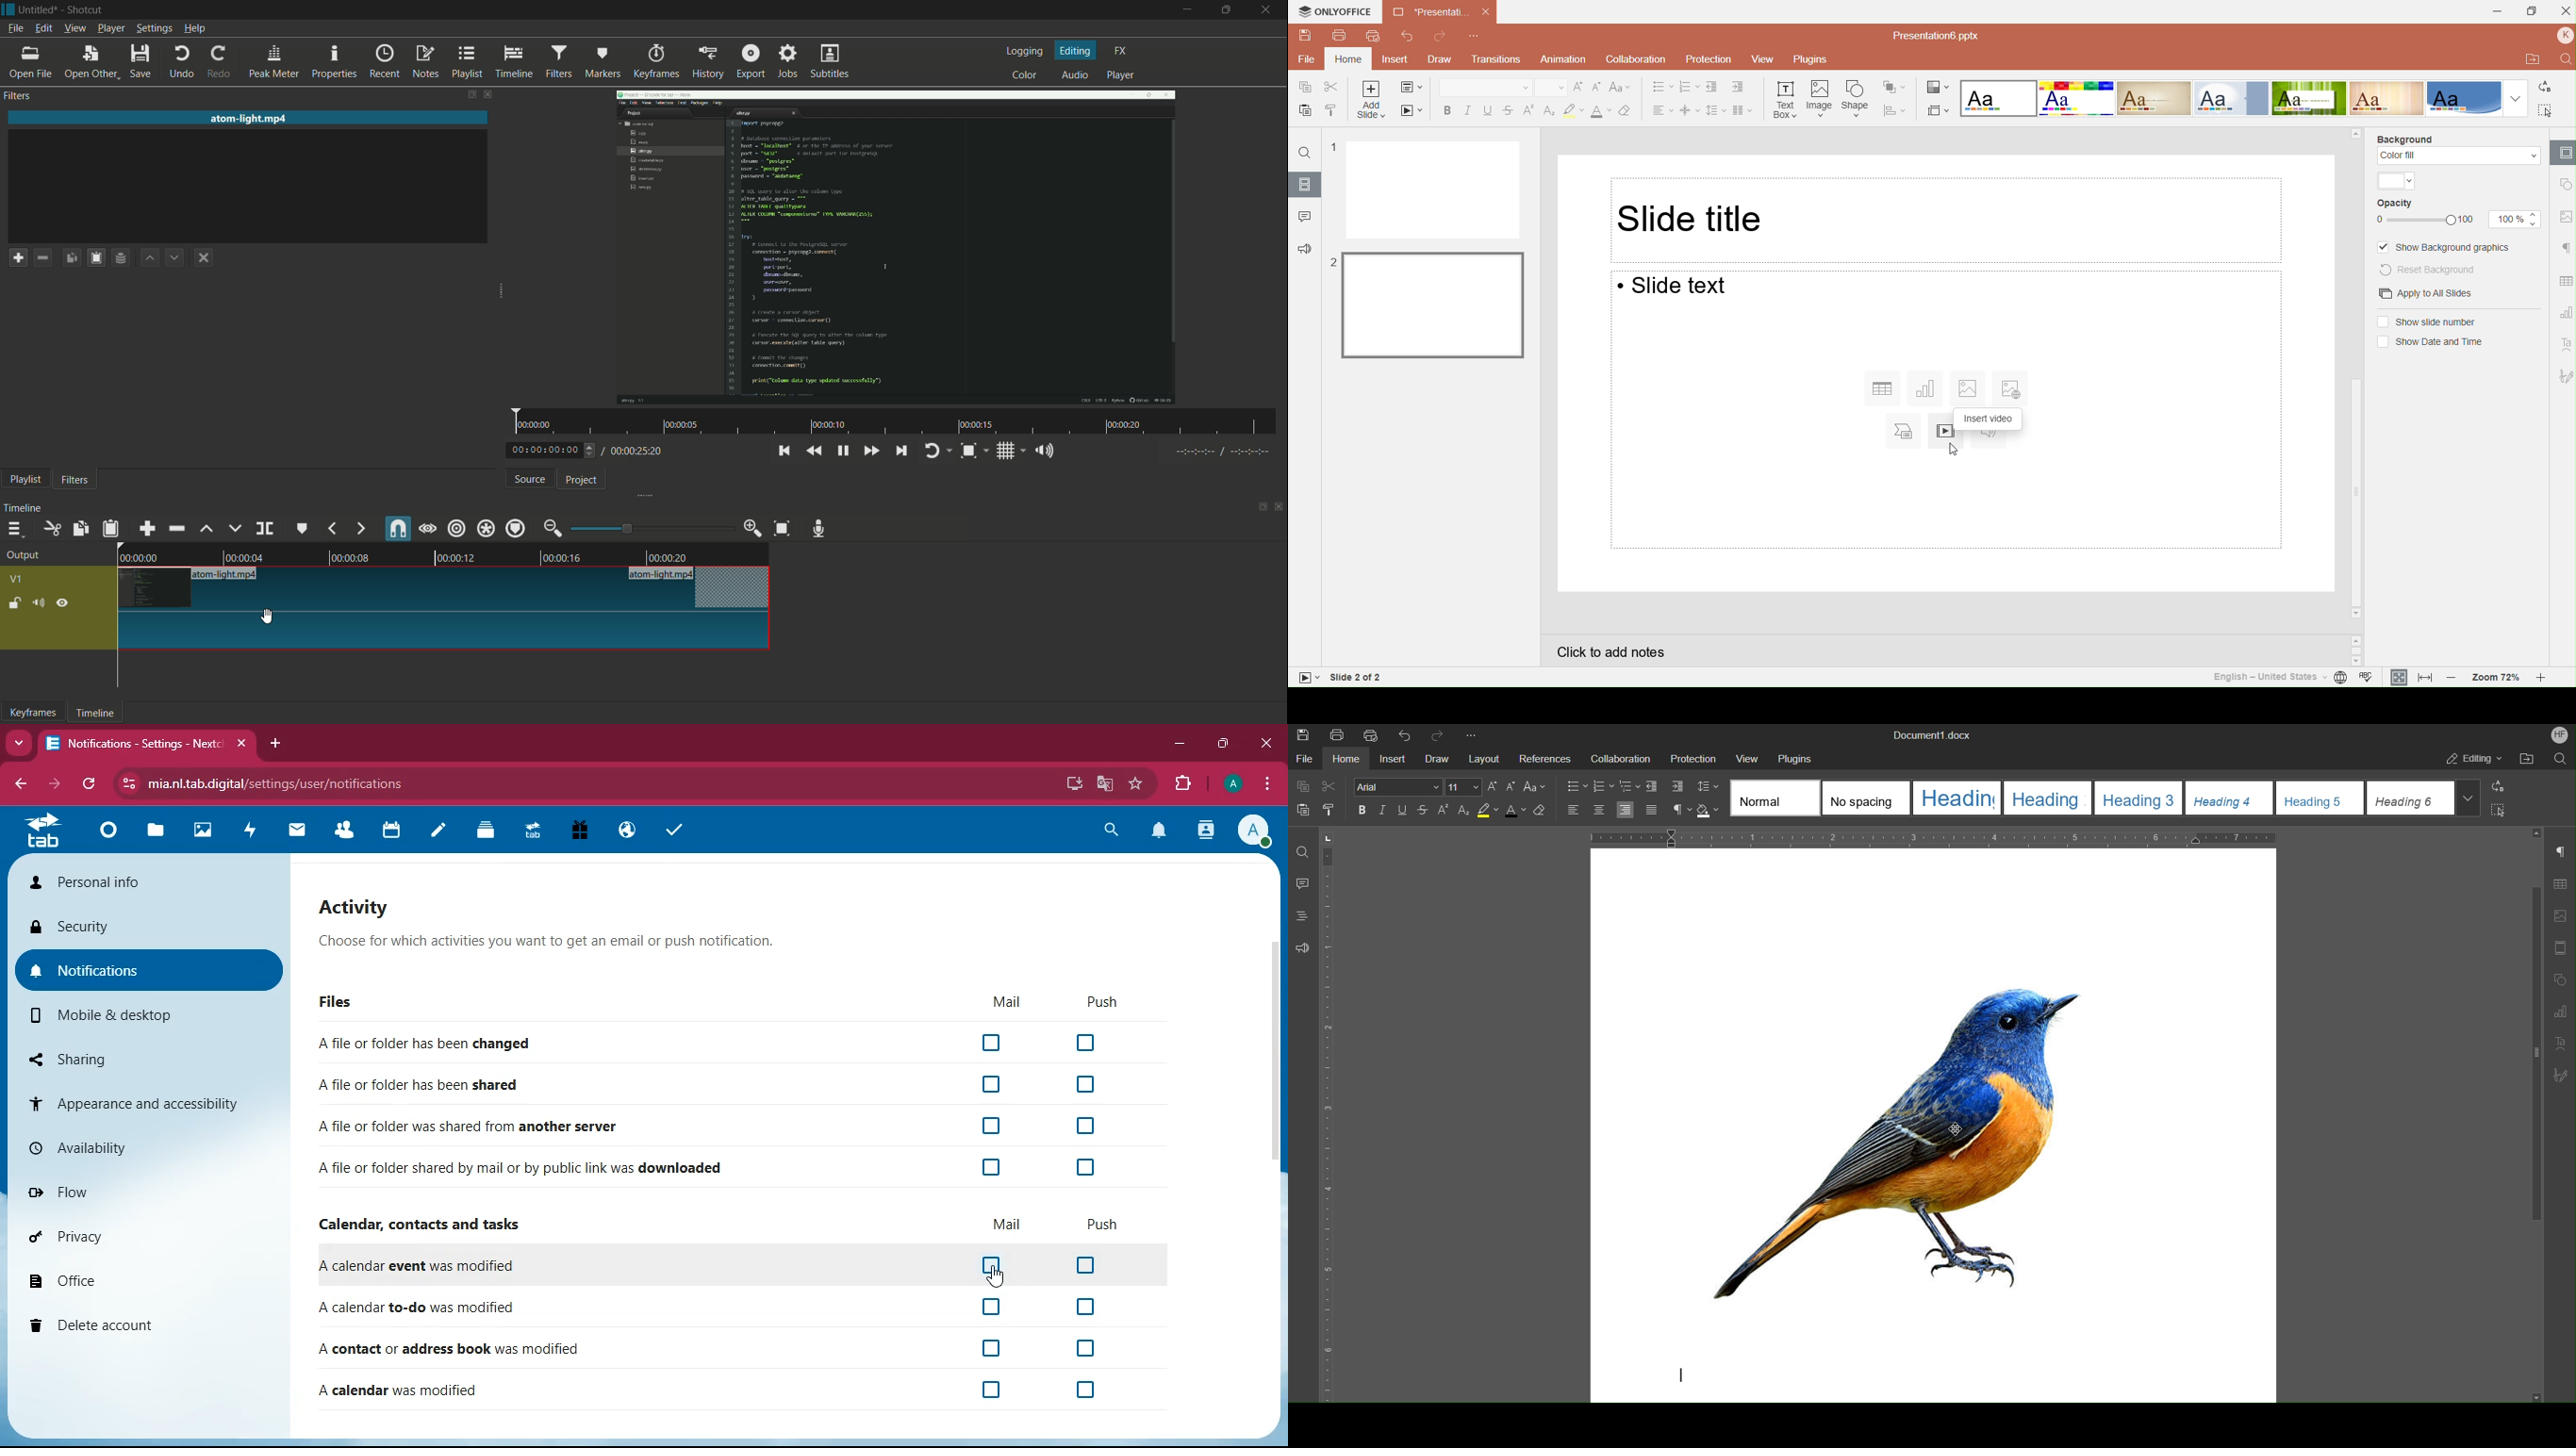  What do you see at coordinates (2140, 797) in the screenshot?
I see `Heading 3` at bounding box center [2140, 797].